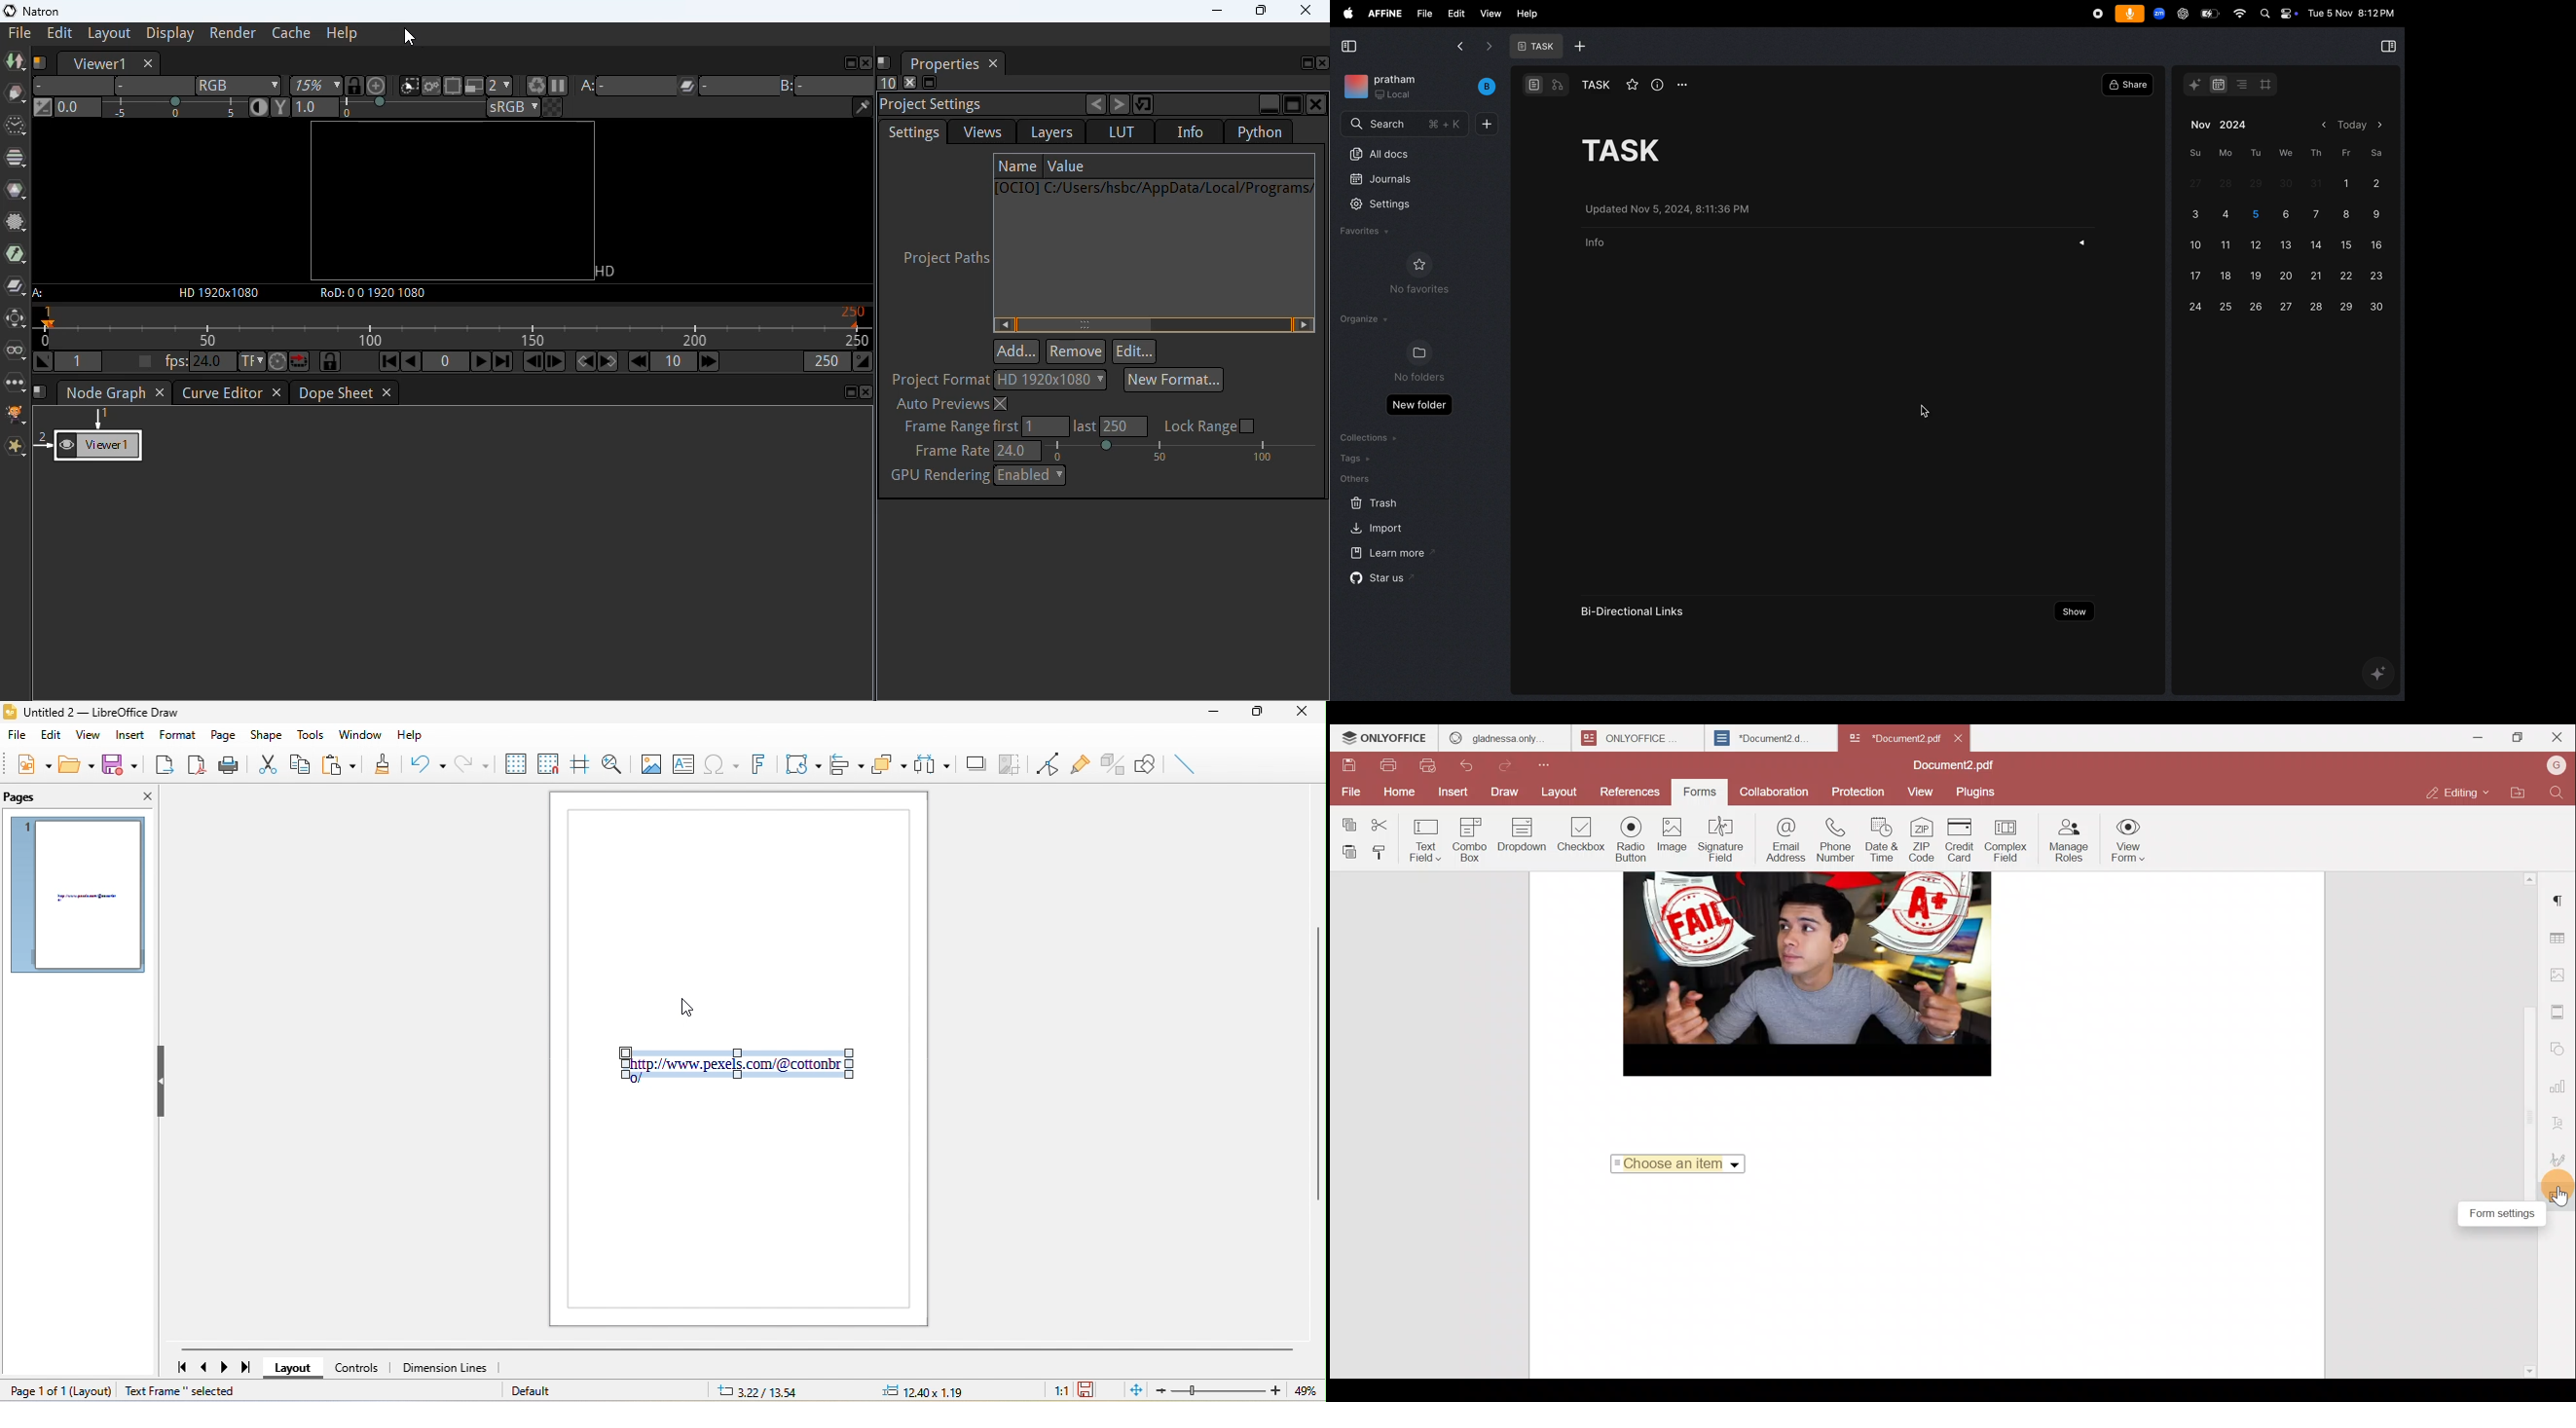  Describe the element at coordinates (182, 1368) in the screenshot. I see `first page` at that location.